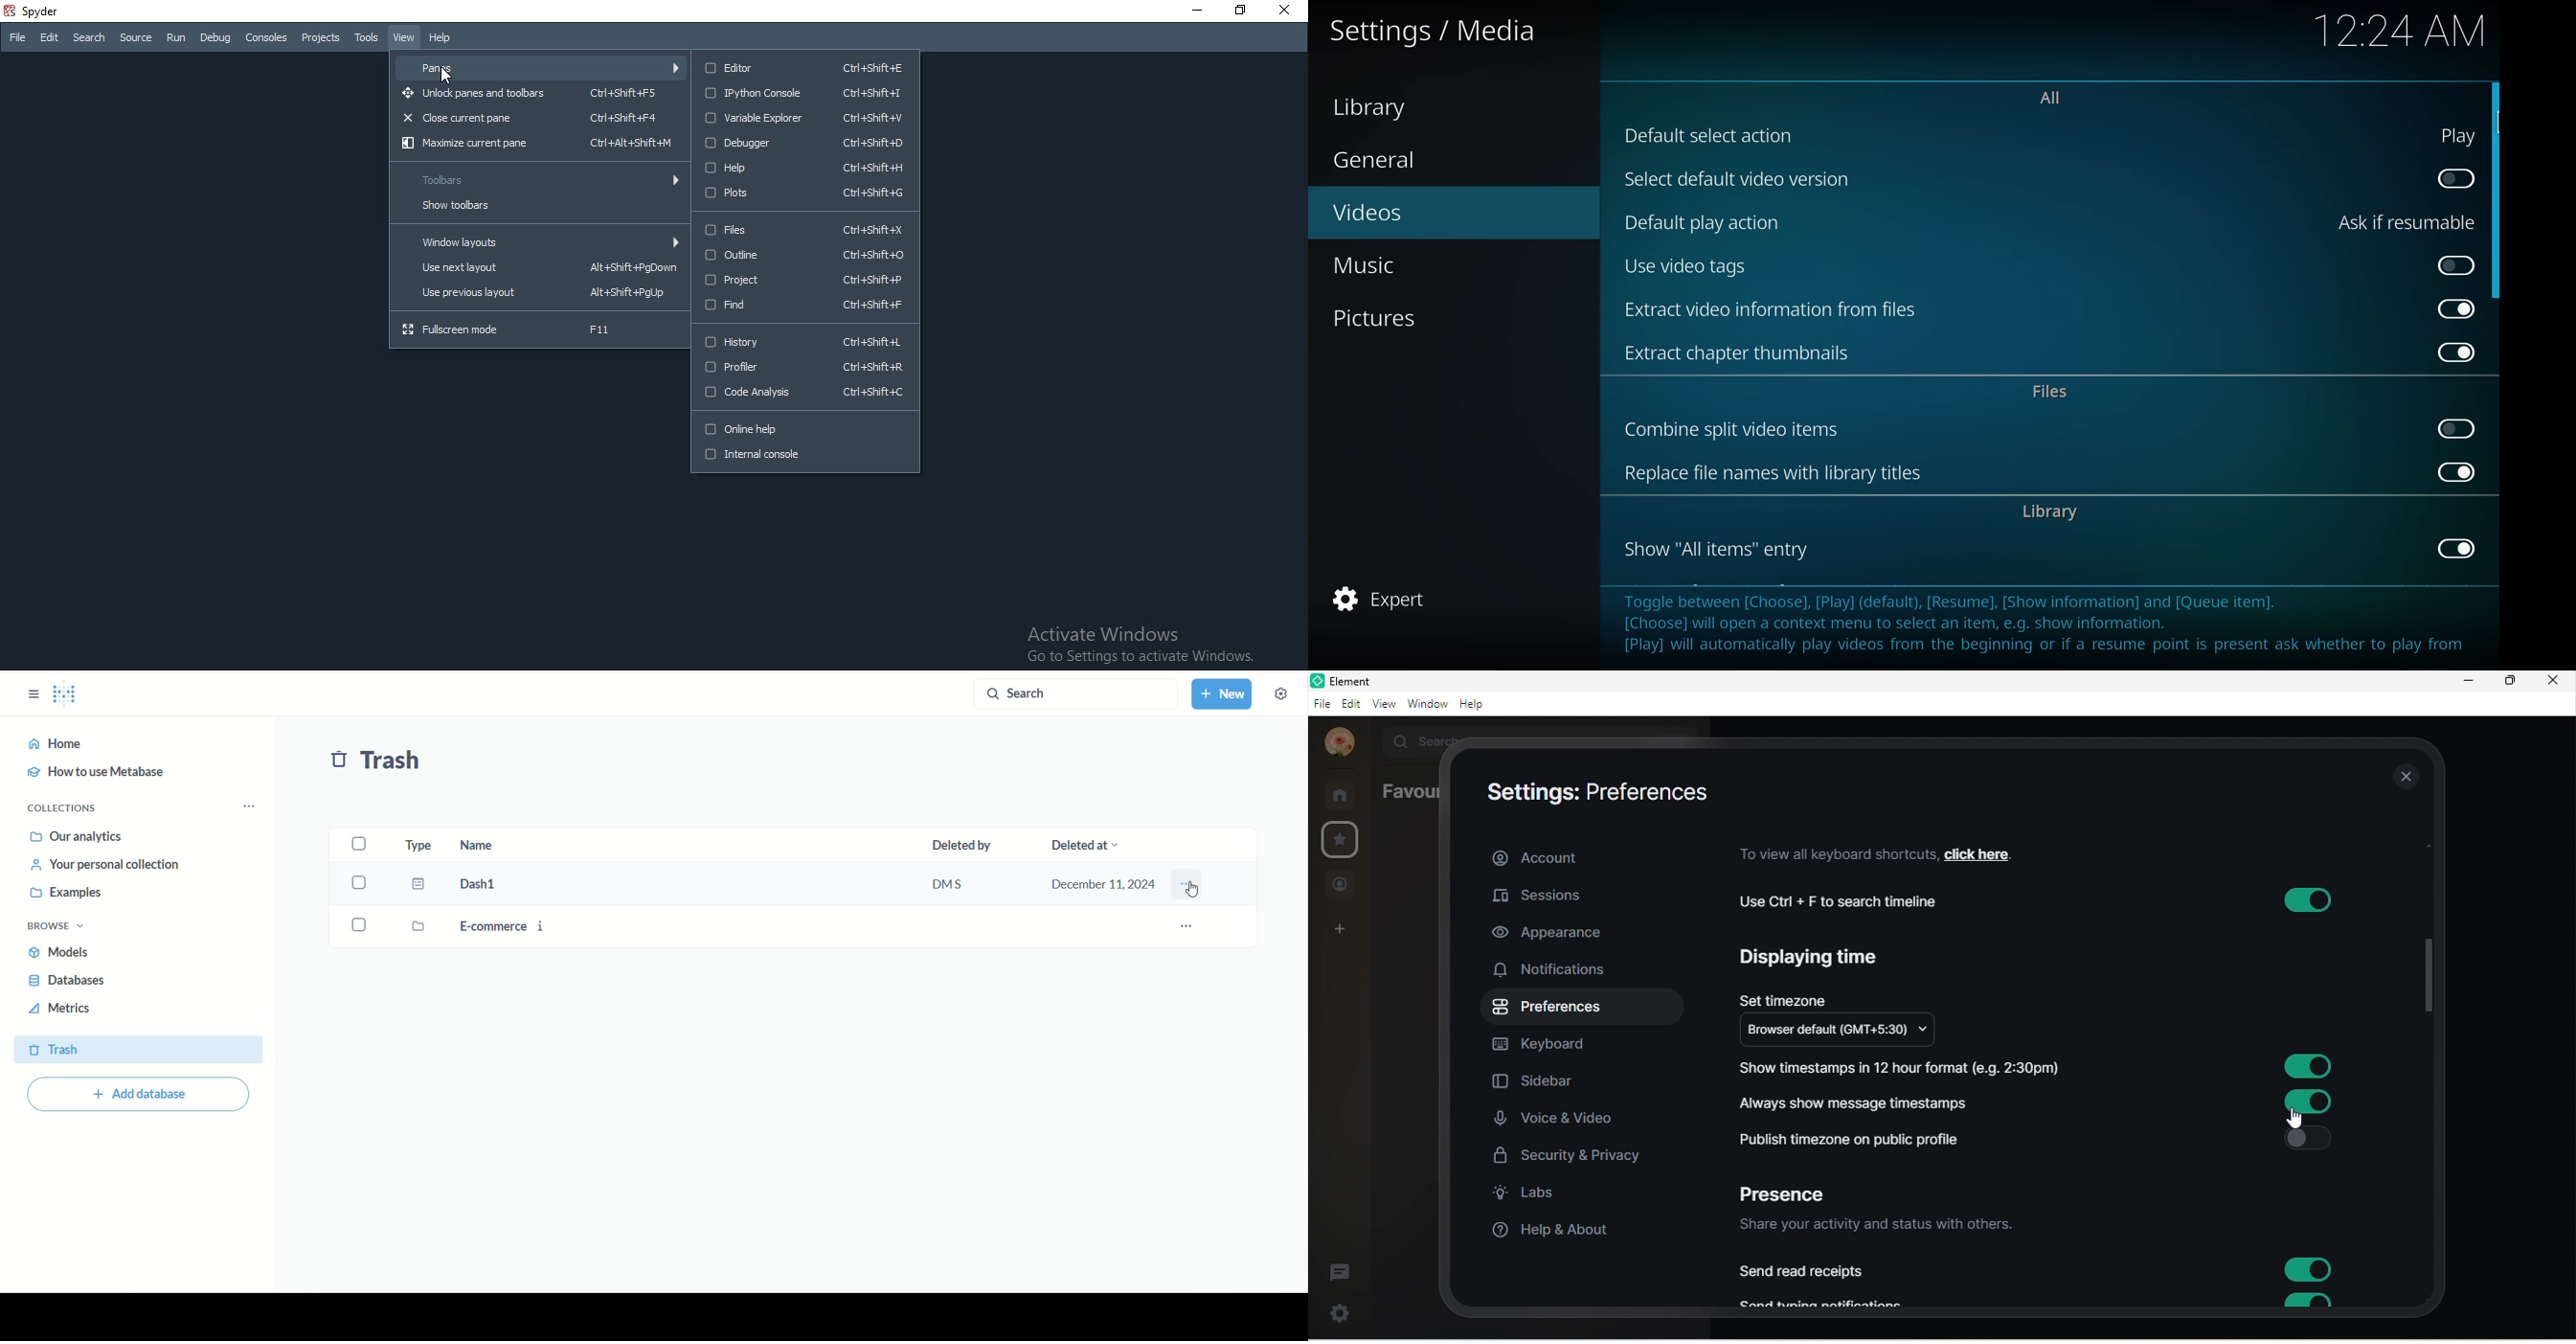 This screenshot has height=1344, width=2576. What do you see at coordinates (1552, 1232) in the screenshot?
I see `help and about` at bounding box center [1552, 1232].